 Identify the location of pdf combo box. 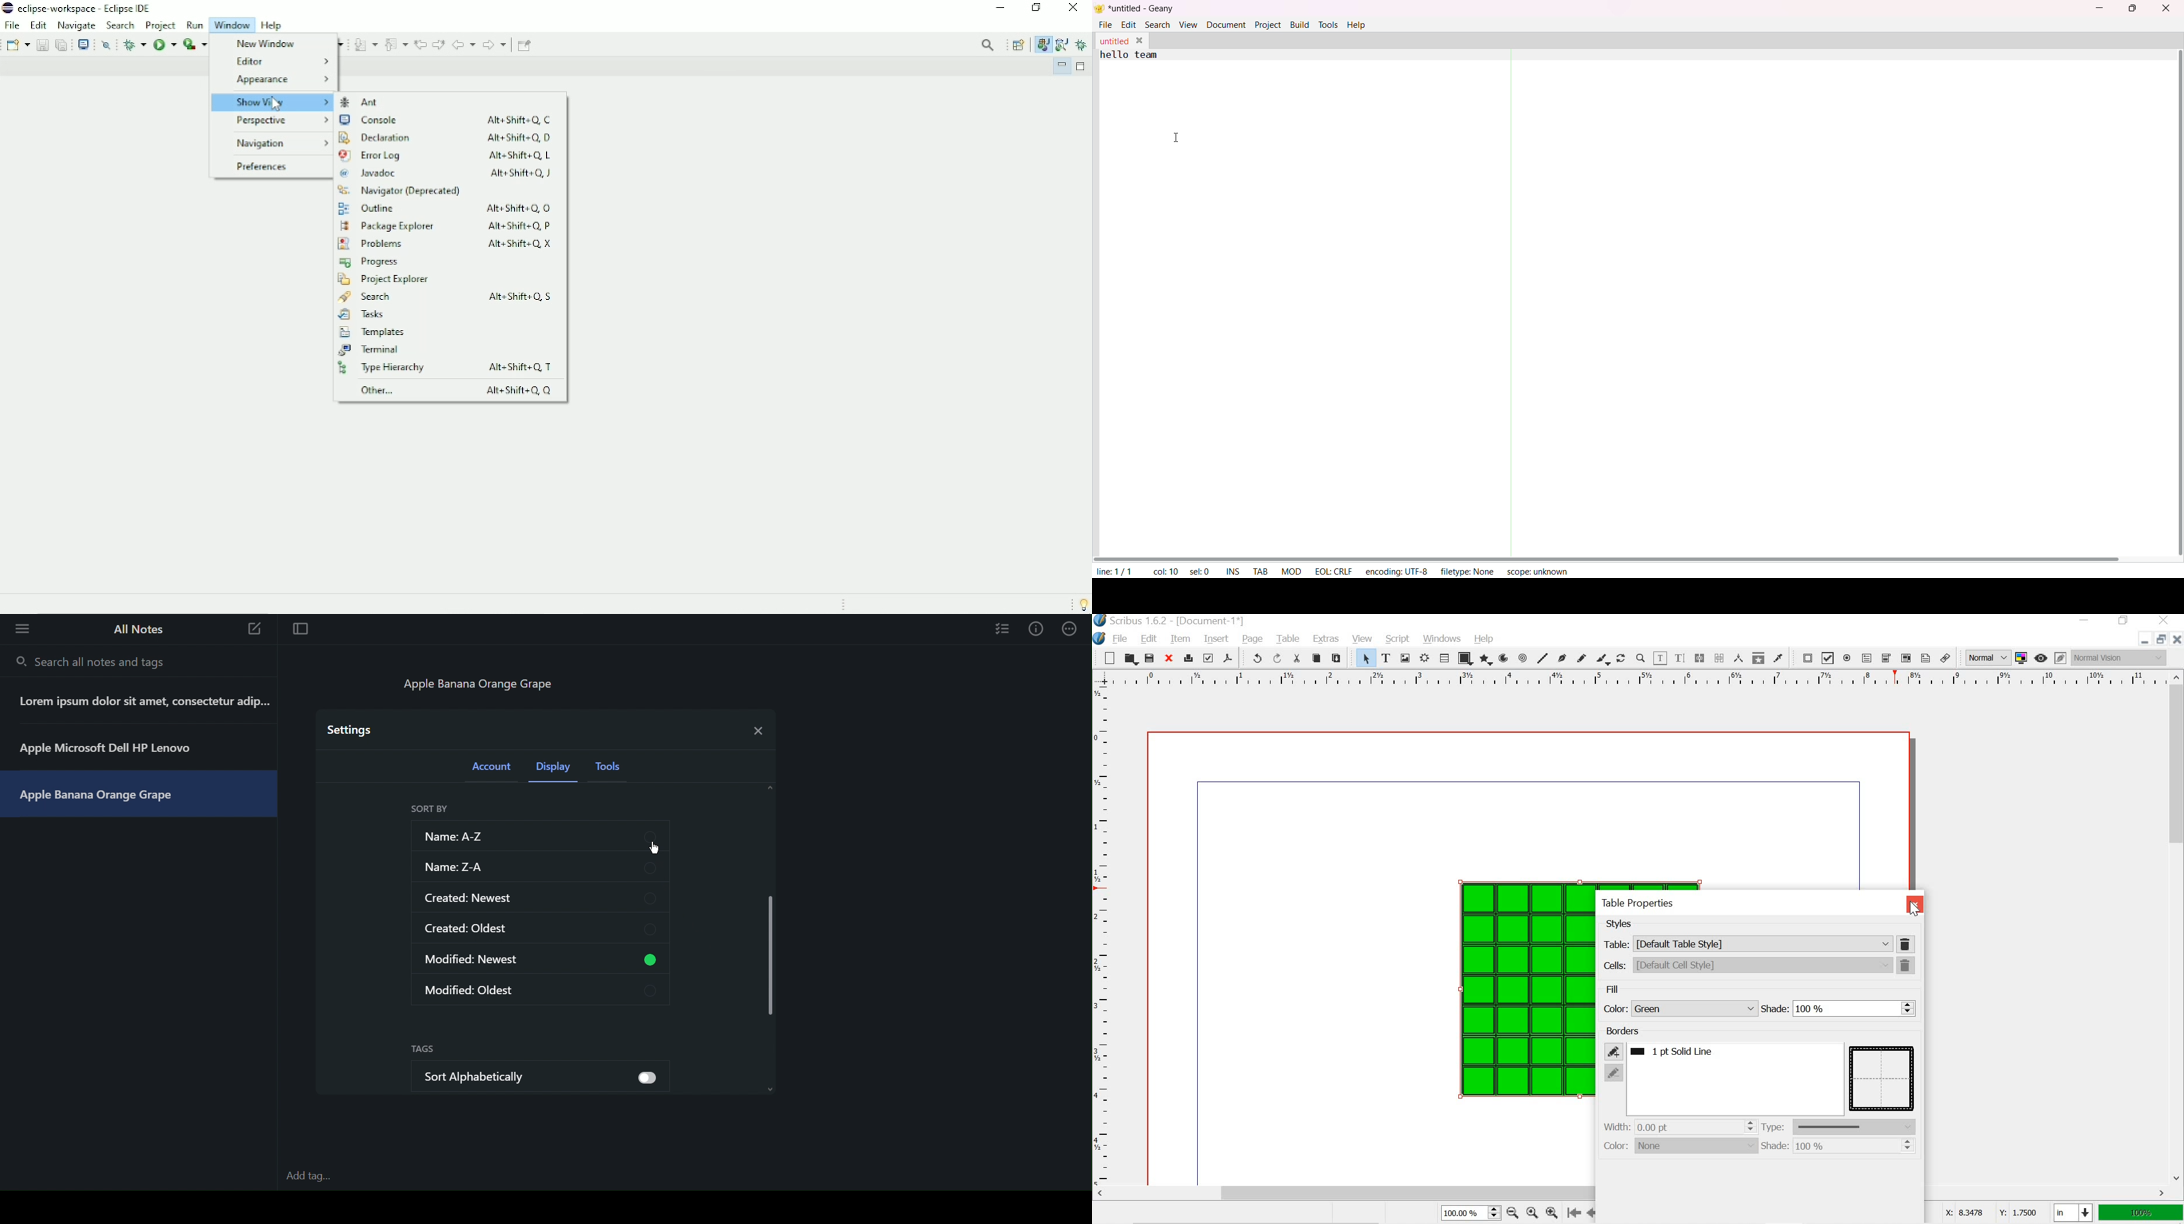
(1886, 658).